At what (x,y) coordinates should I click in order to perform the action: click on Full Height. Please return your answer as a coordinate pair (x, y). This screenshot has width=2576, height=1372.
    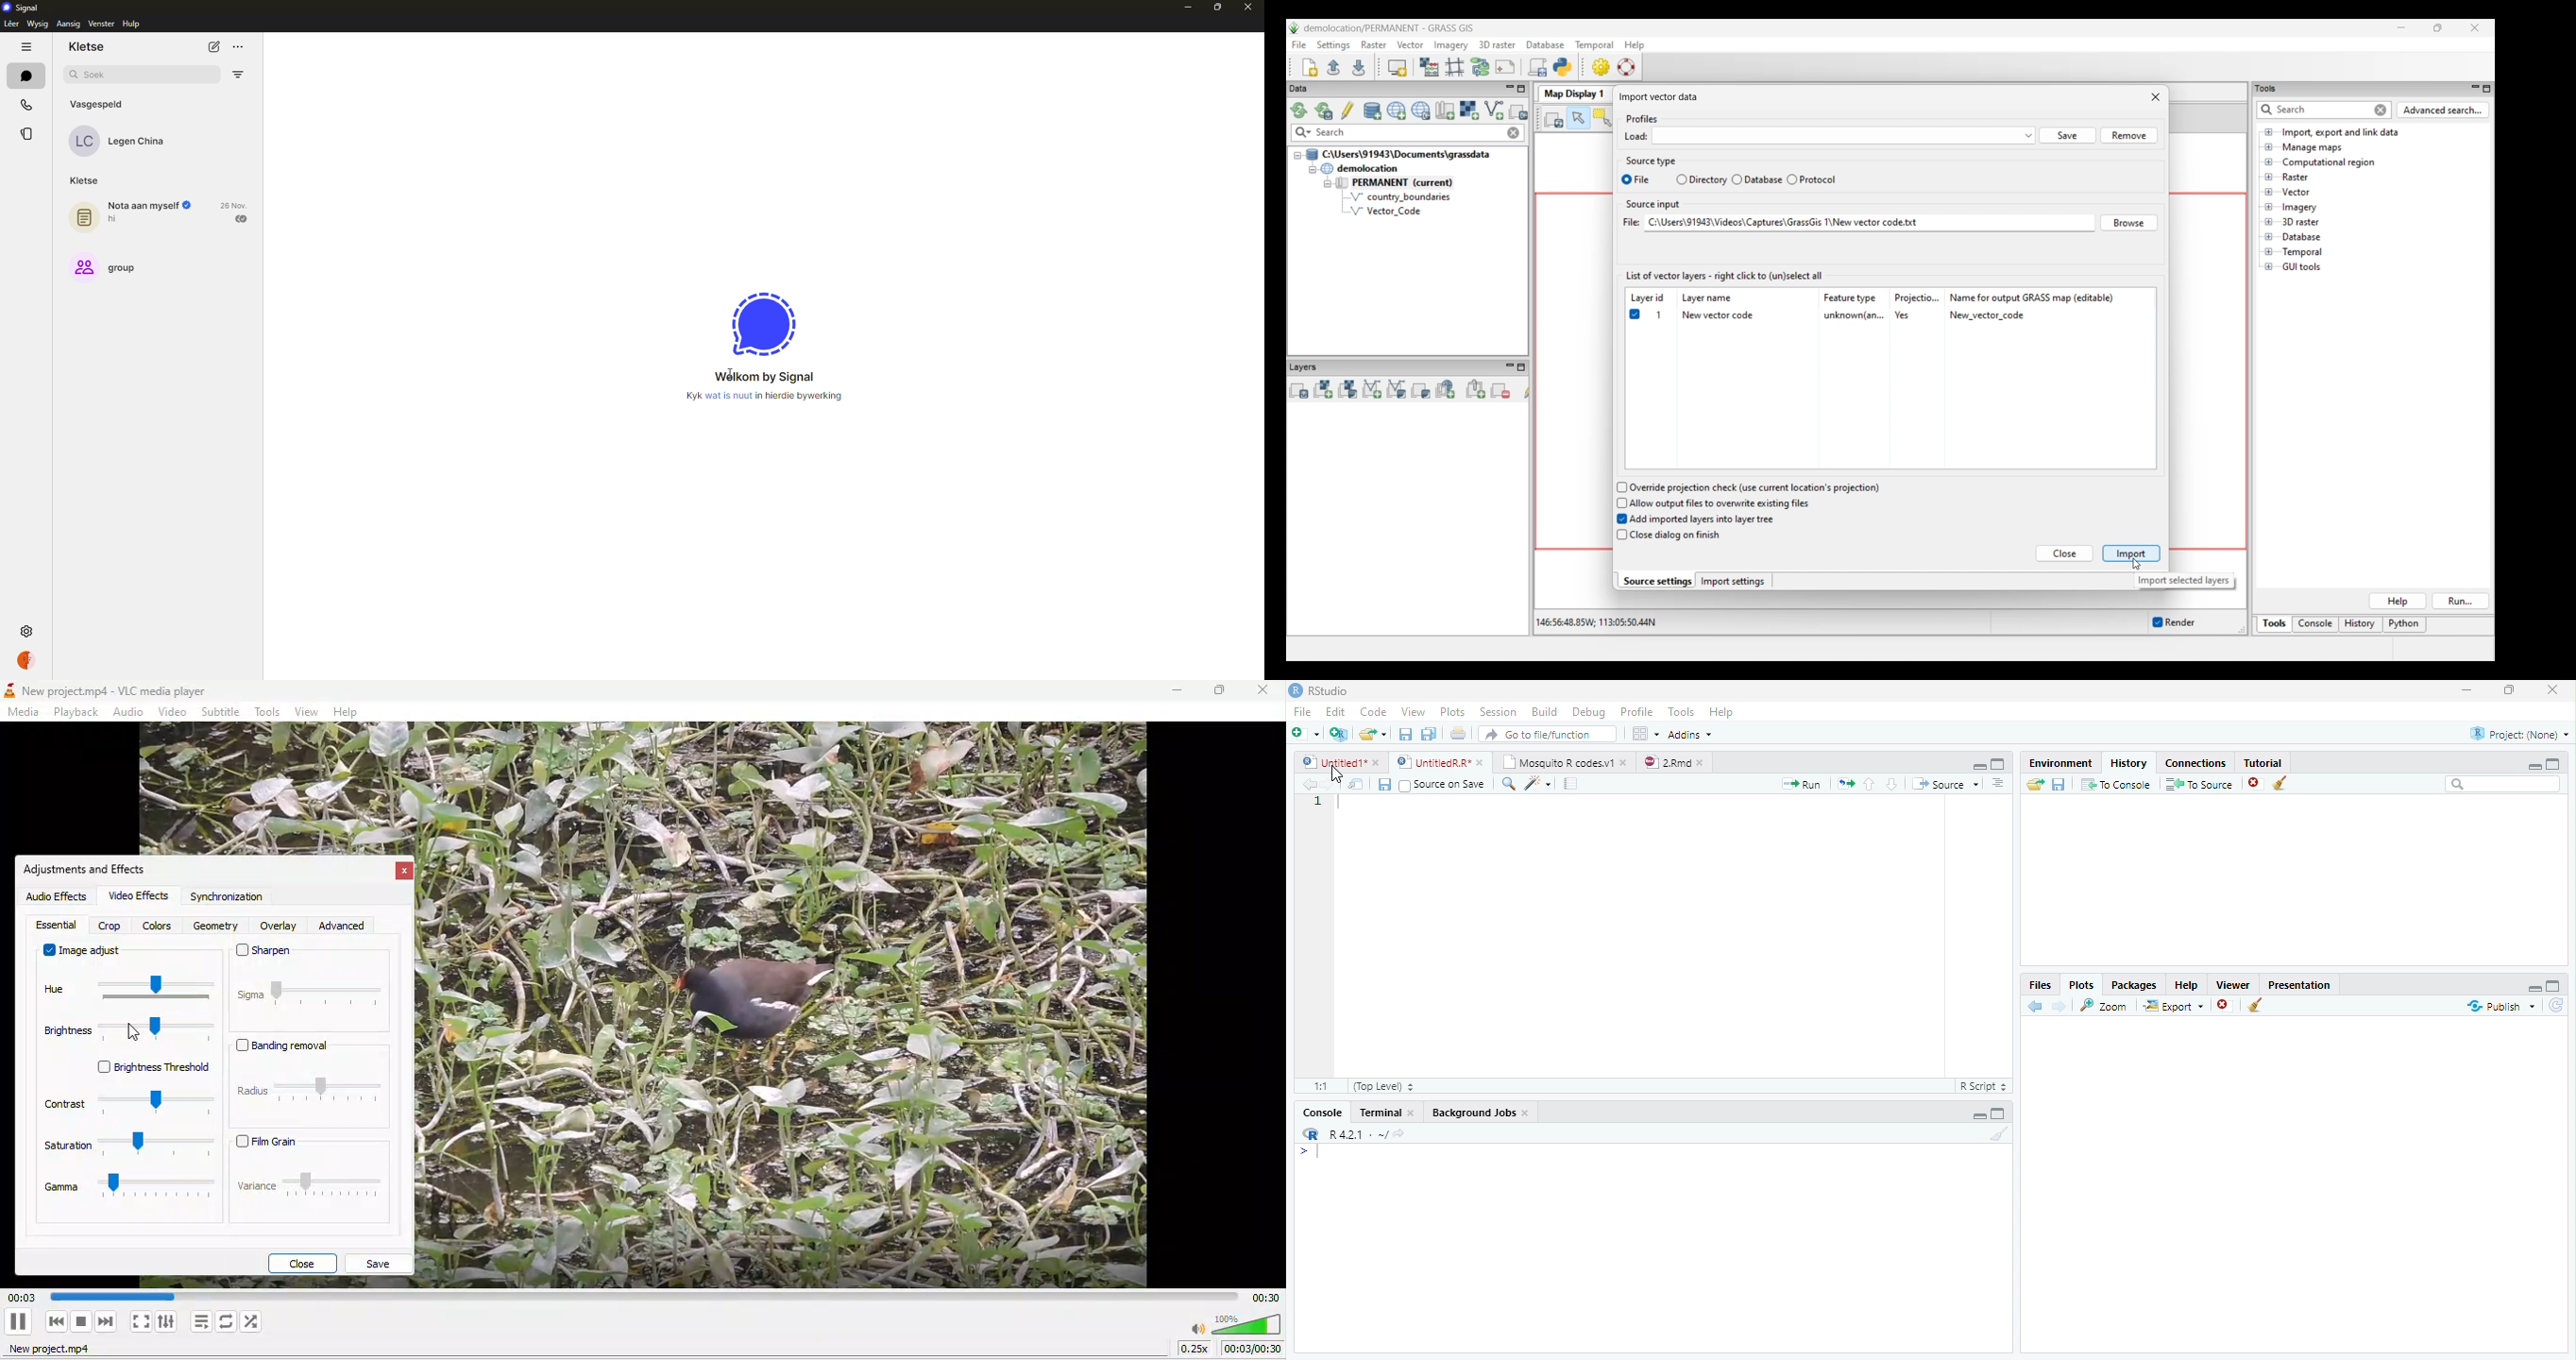
    Looking at the image, I should click on (2555, 986).